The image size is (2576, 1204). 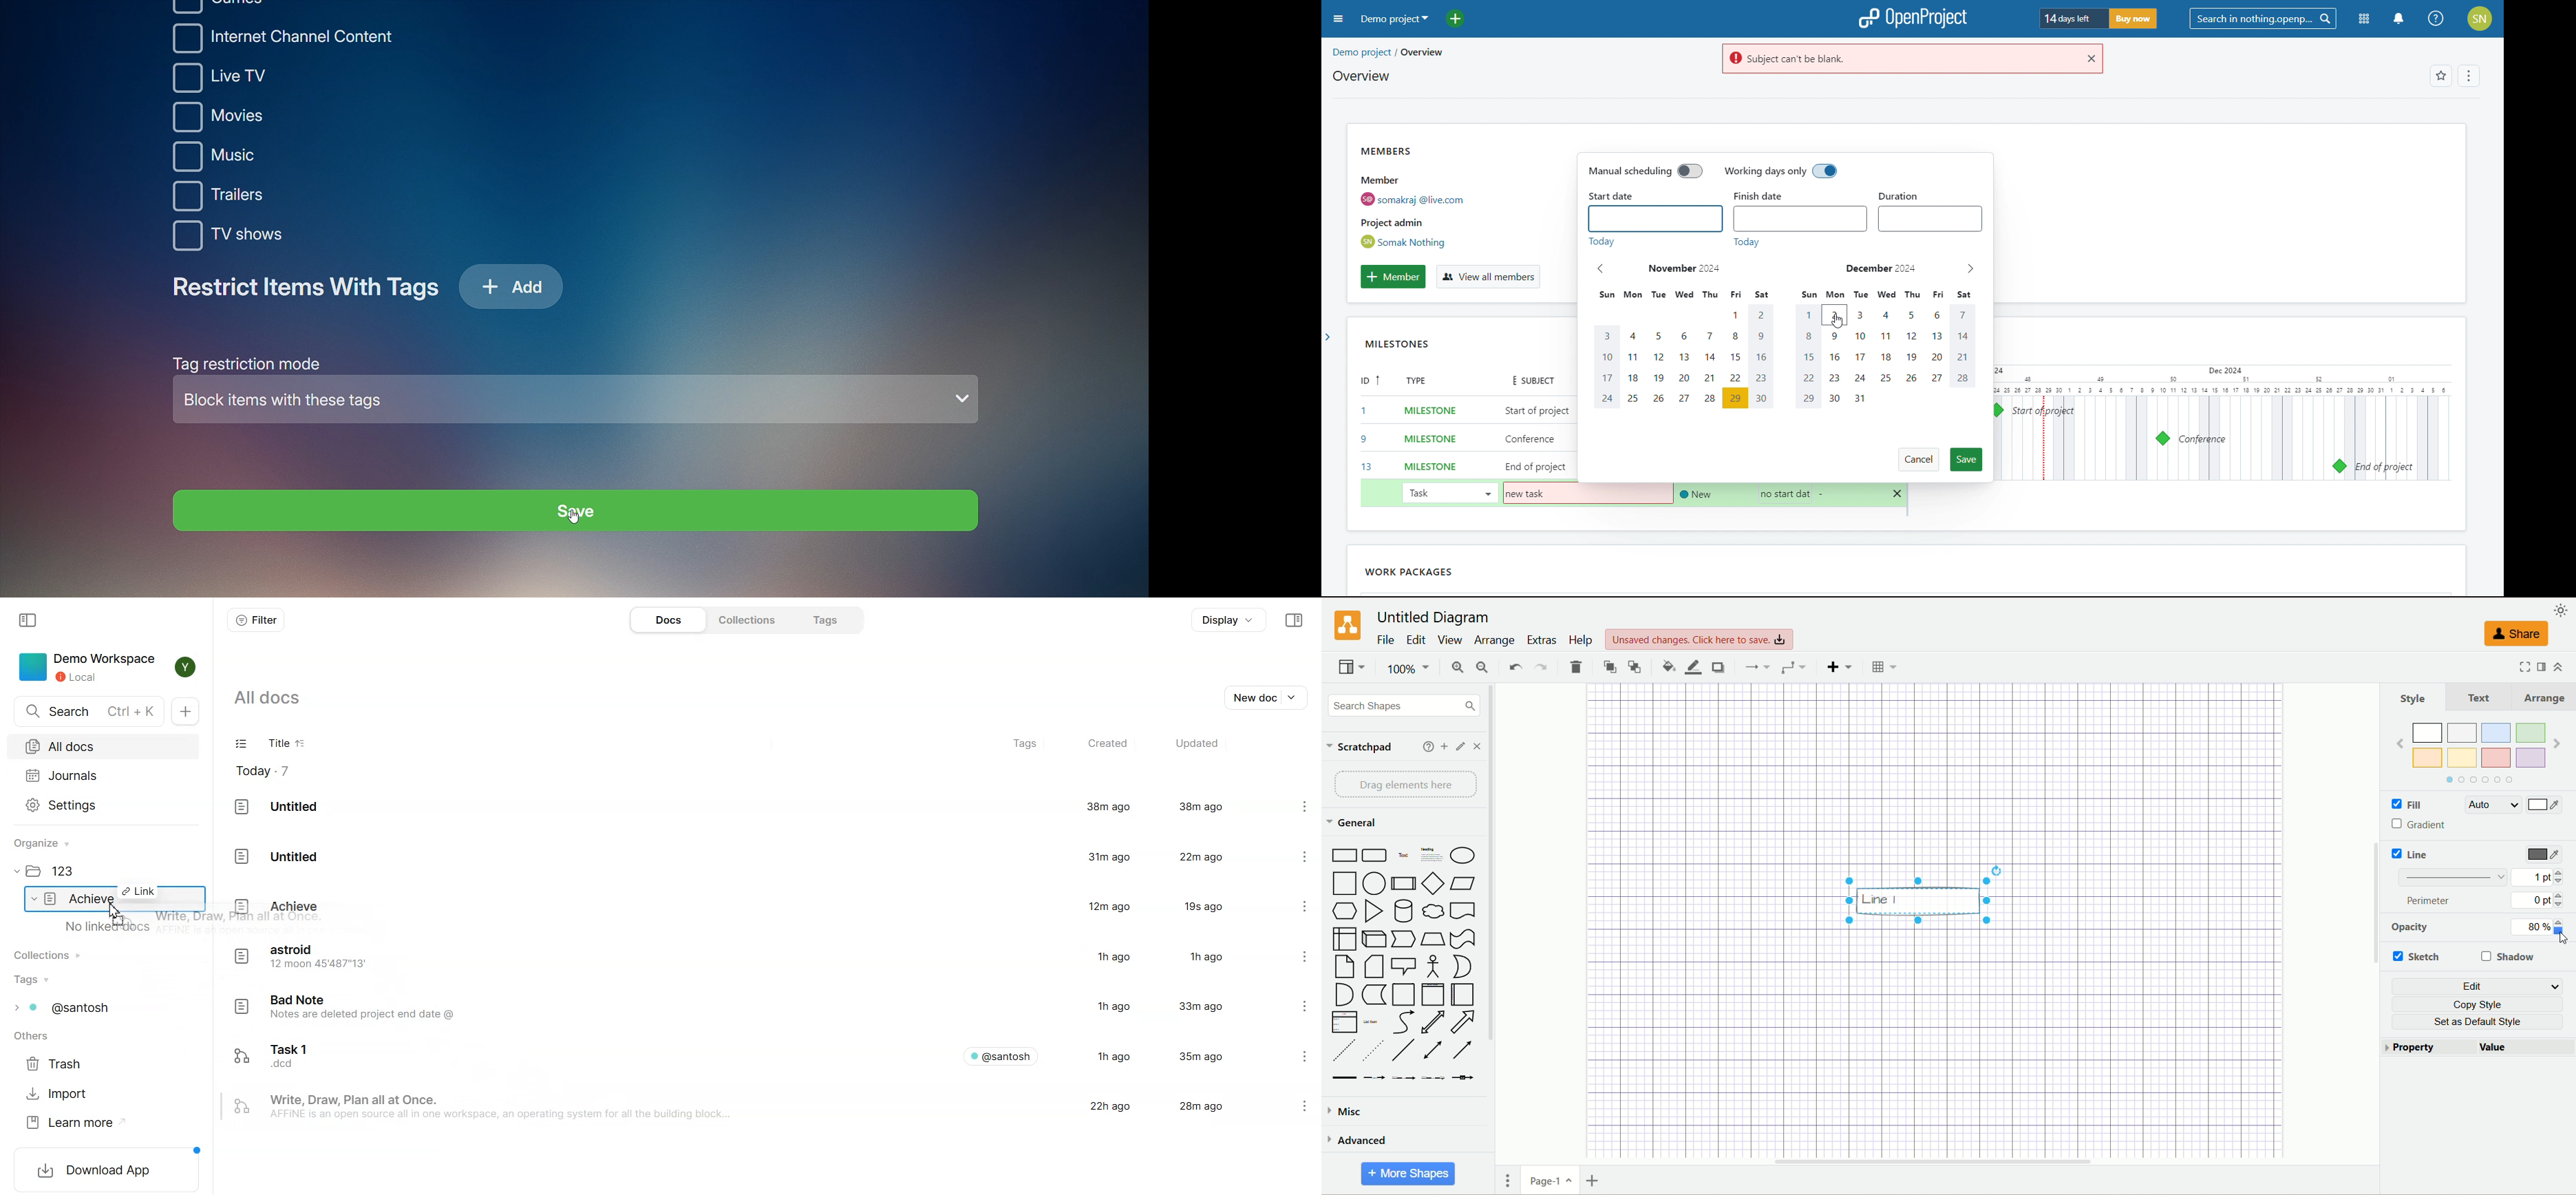 I want to click on Ellipse, so click(x=1461, y=853).